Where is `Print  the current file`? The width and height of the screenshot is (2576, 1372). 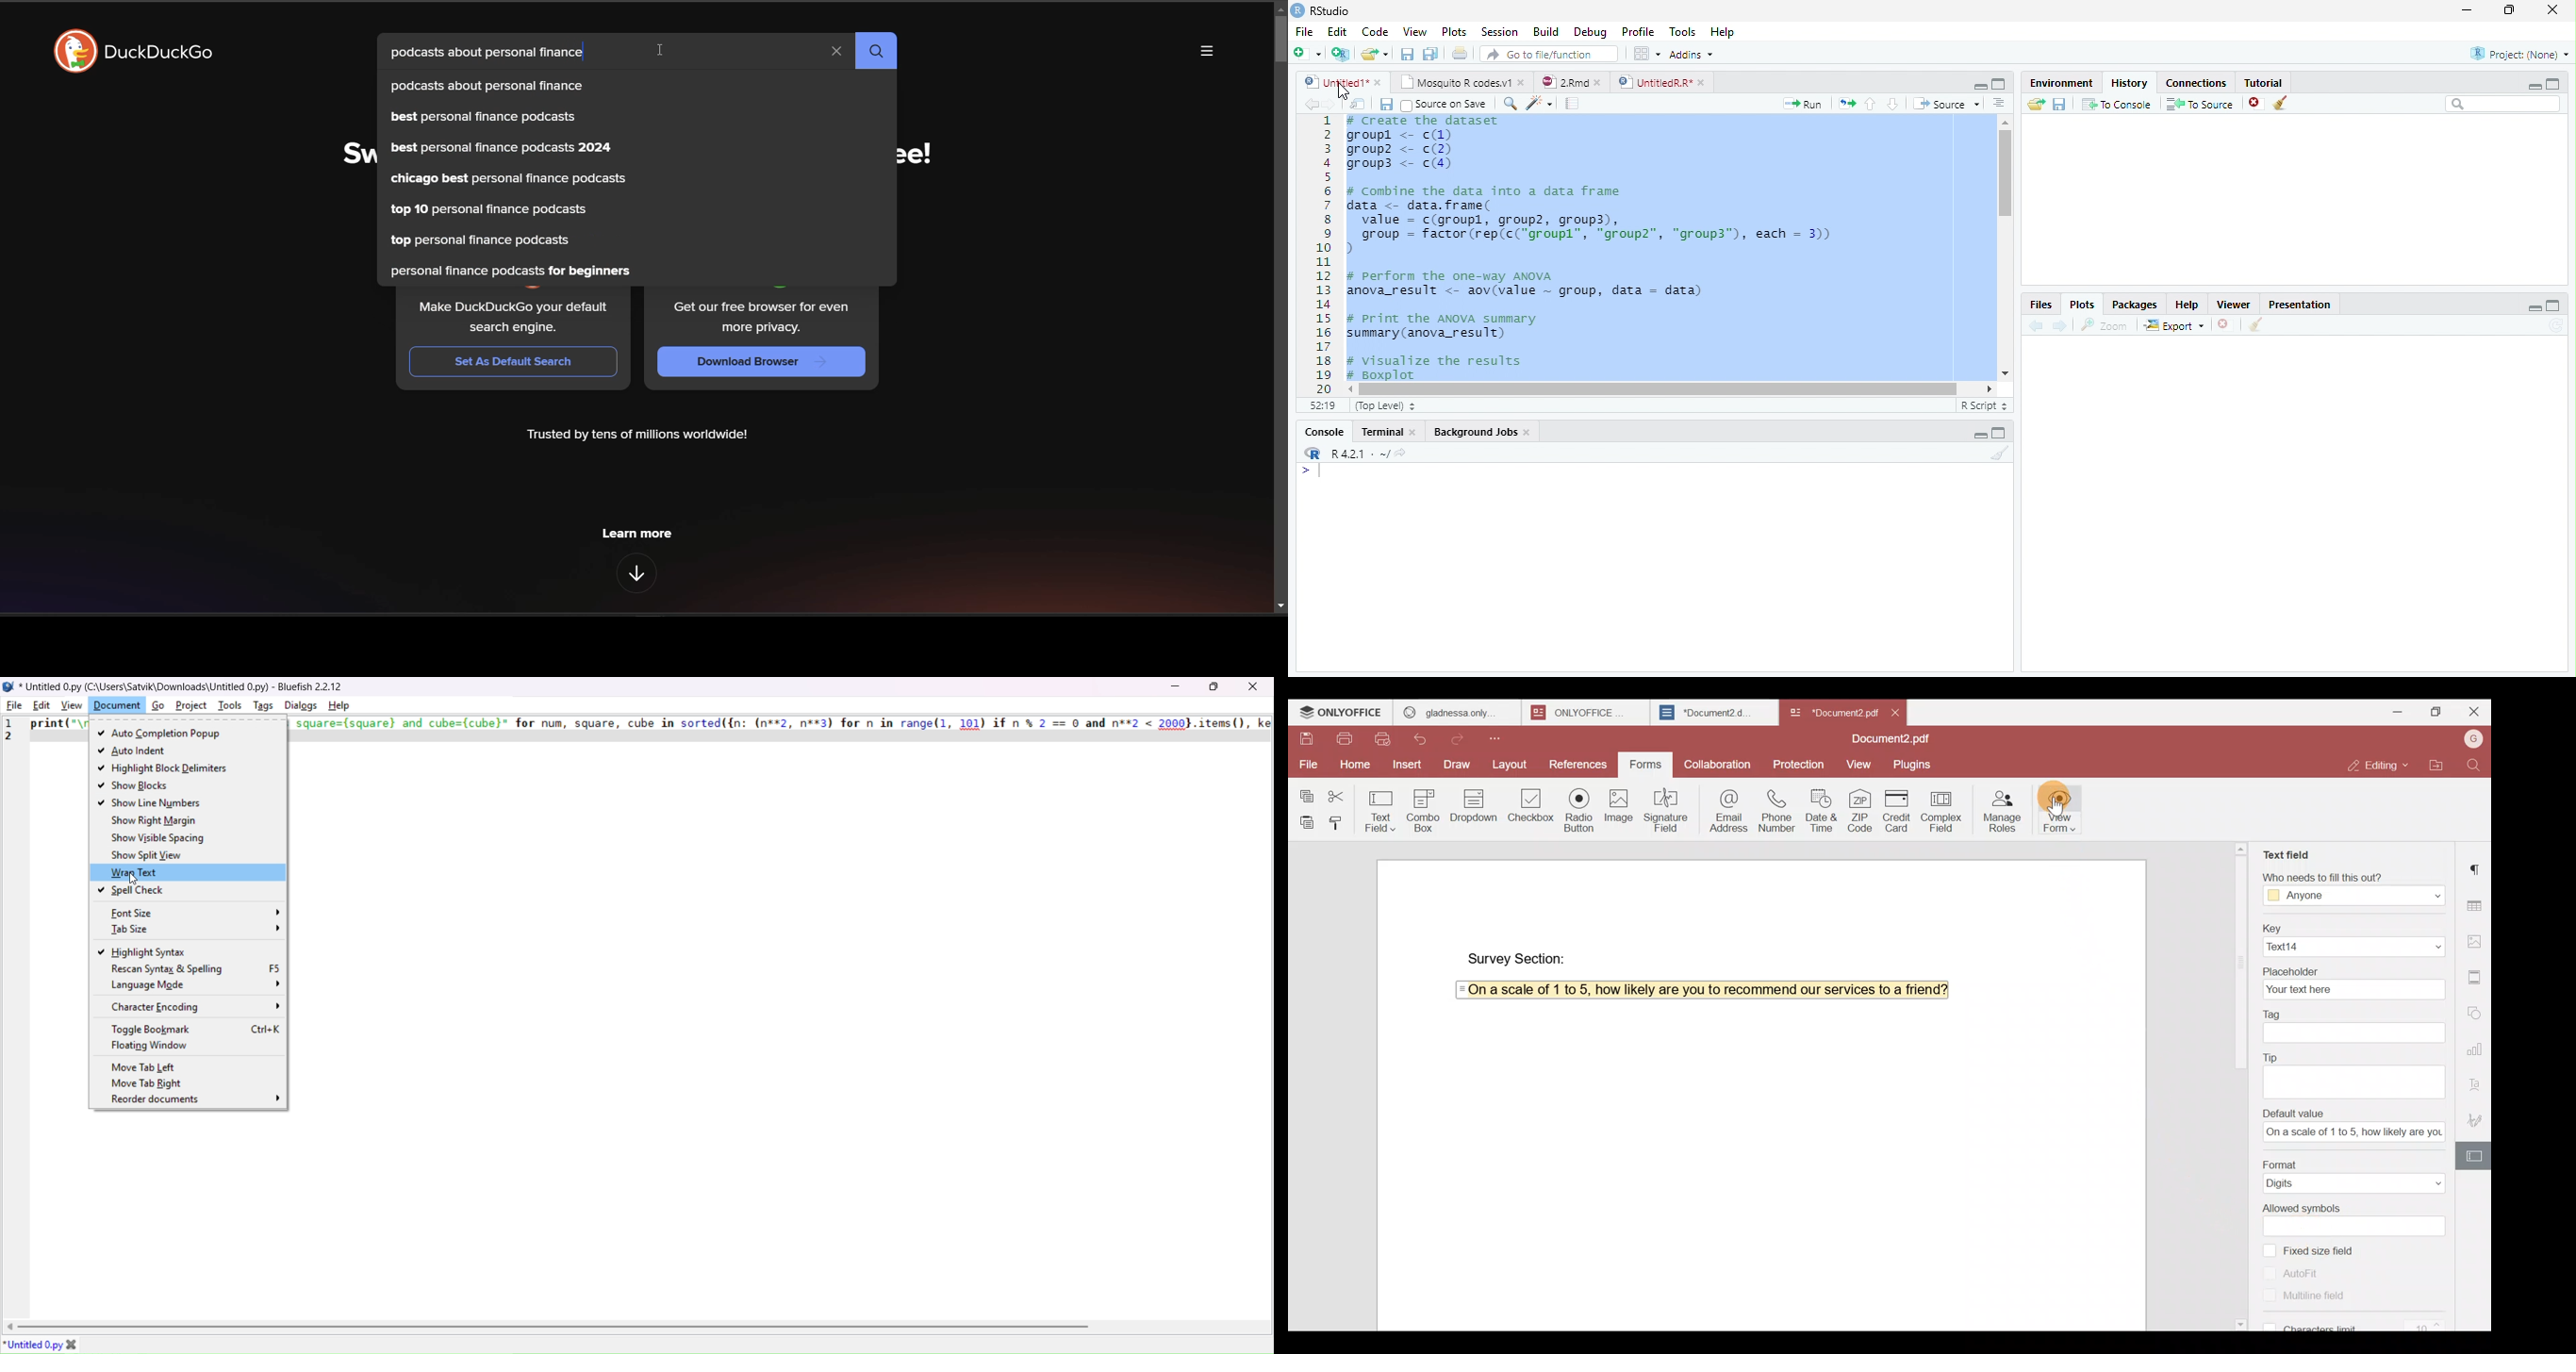
Print  the current file is located at coordinates (1461, 54).